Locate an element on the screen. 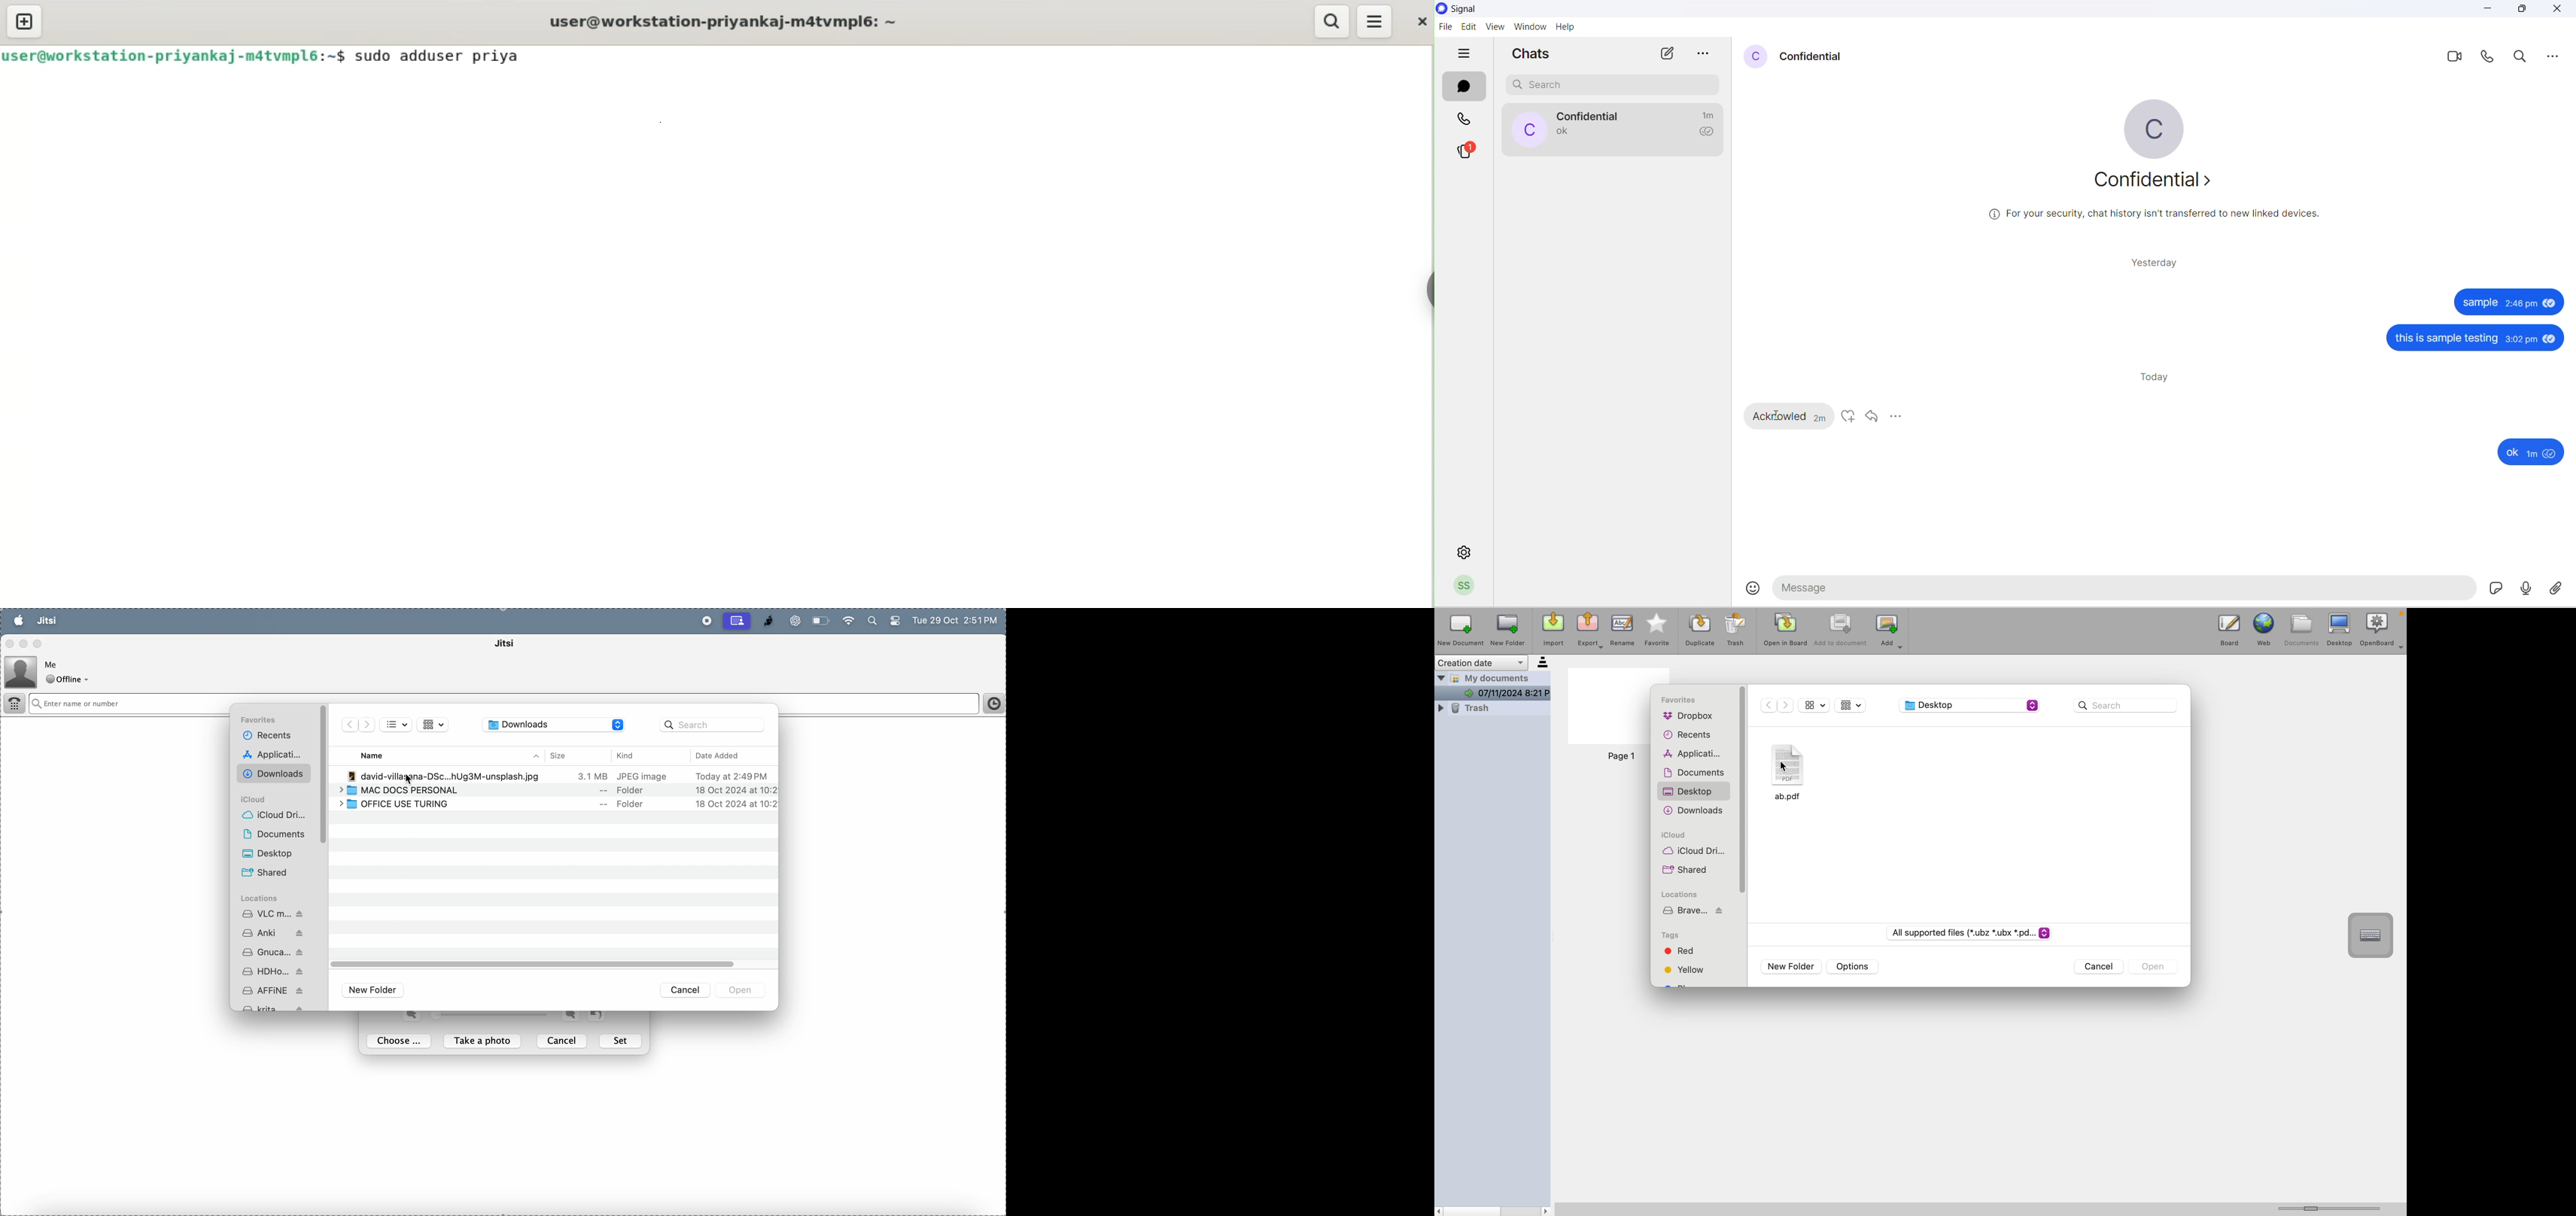  maximize is located at coordinates (38, 643).